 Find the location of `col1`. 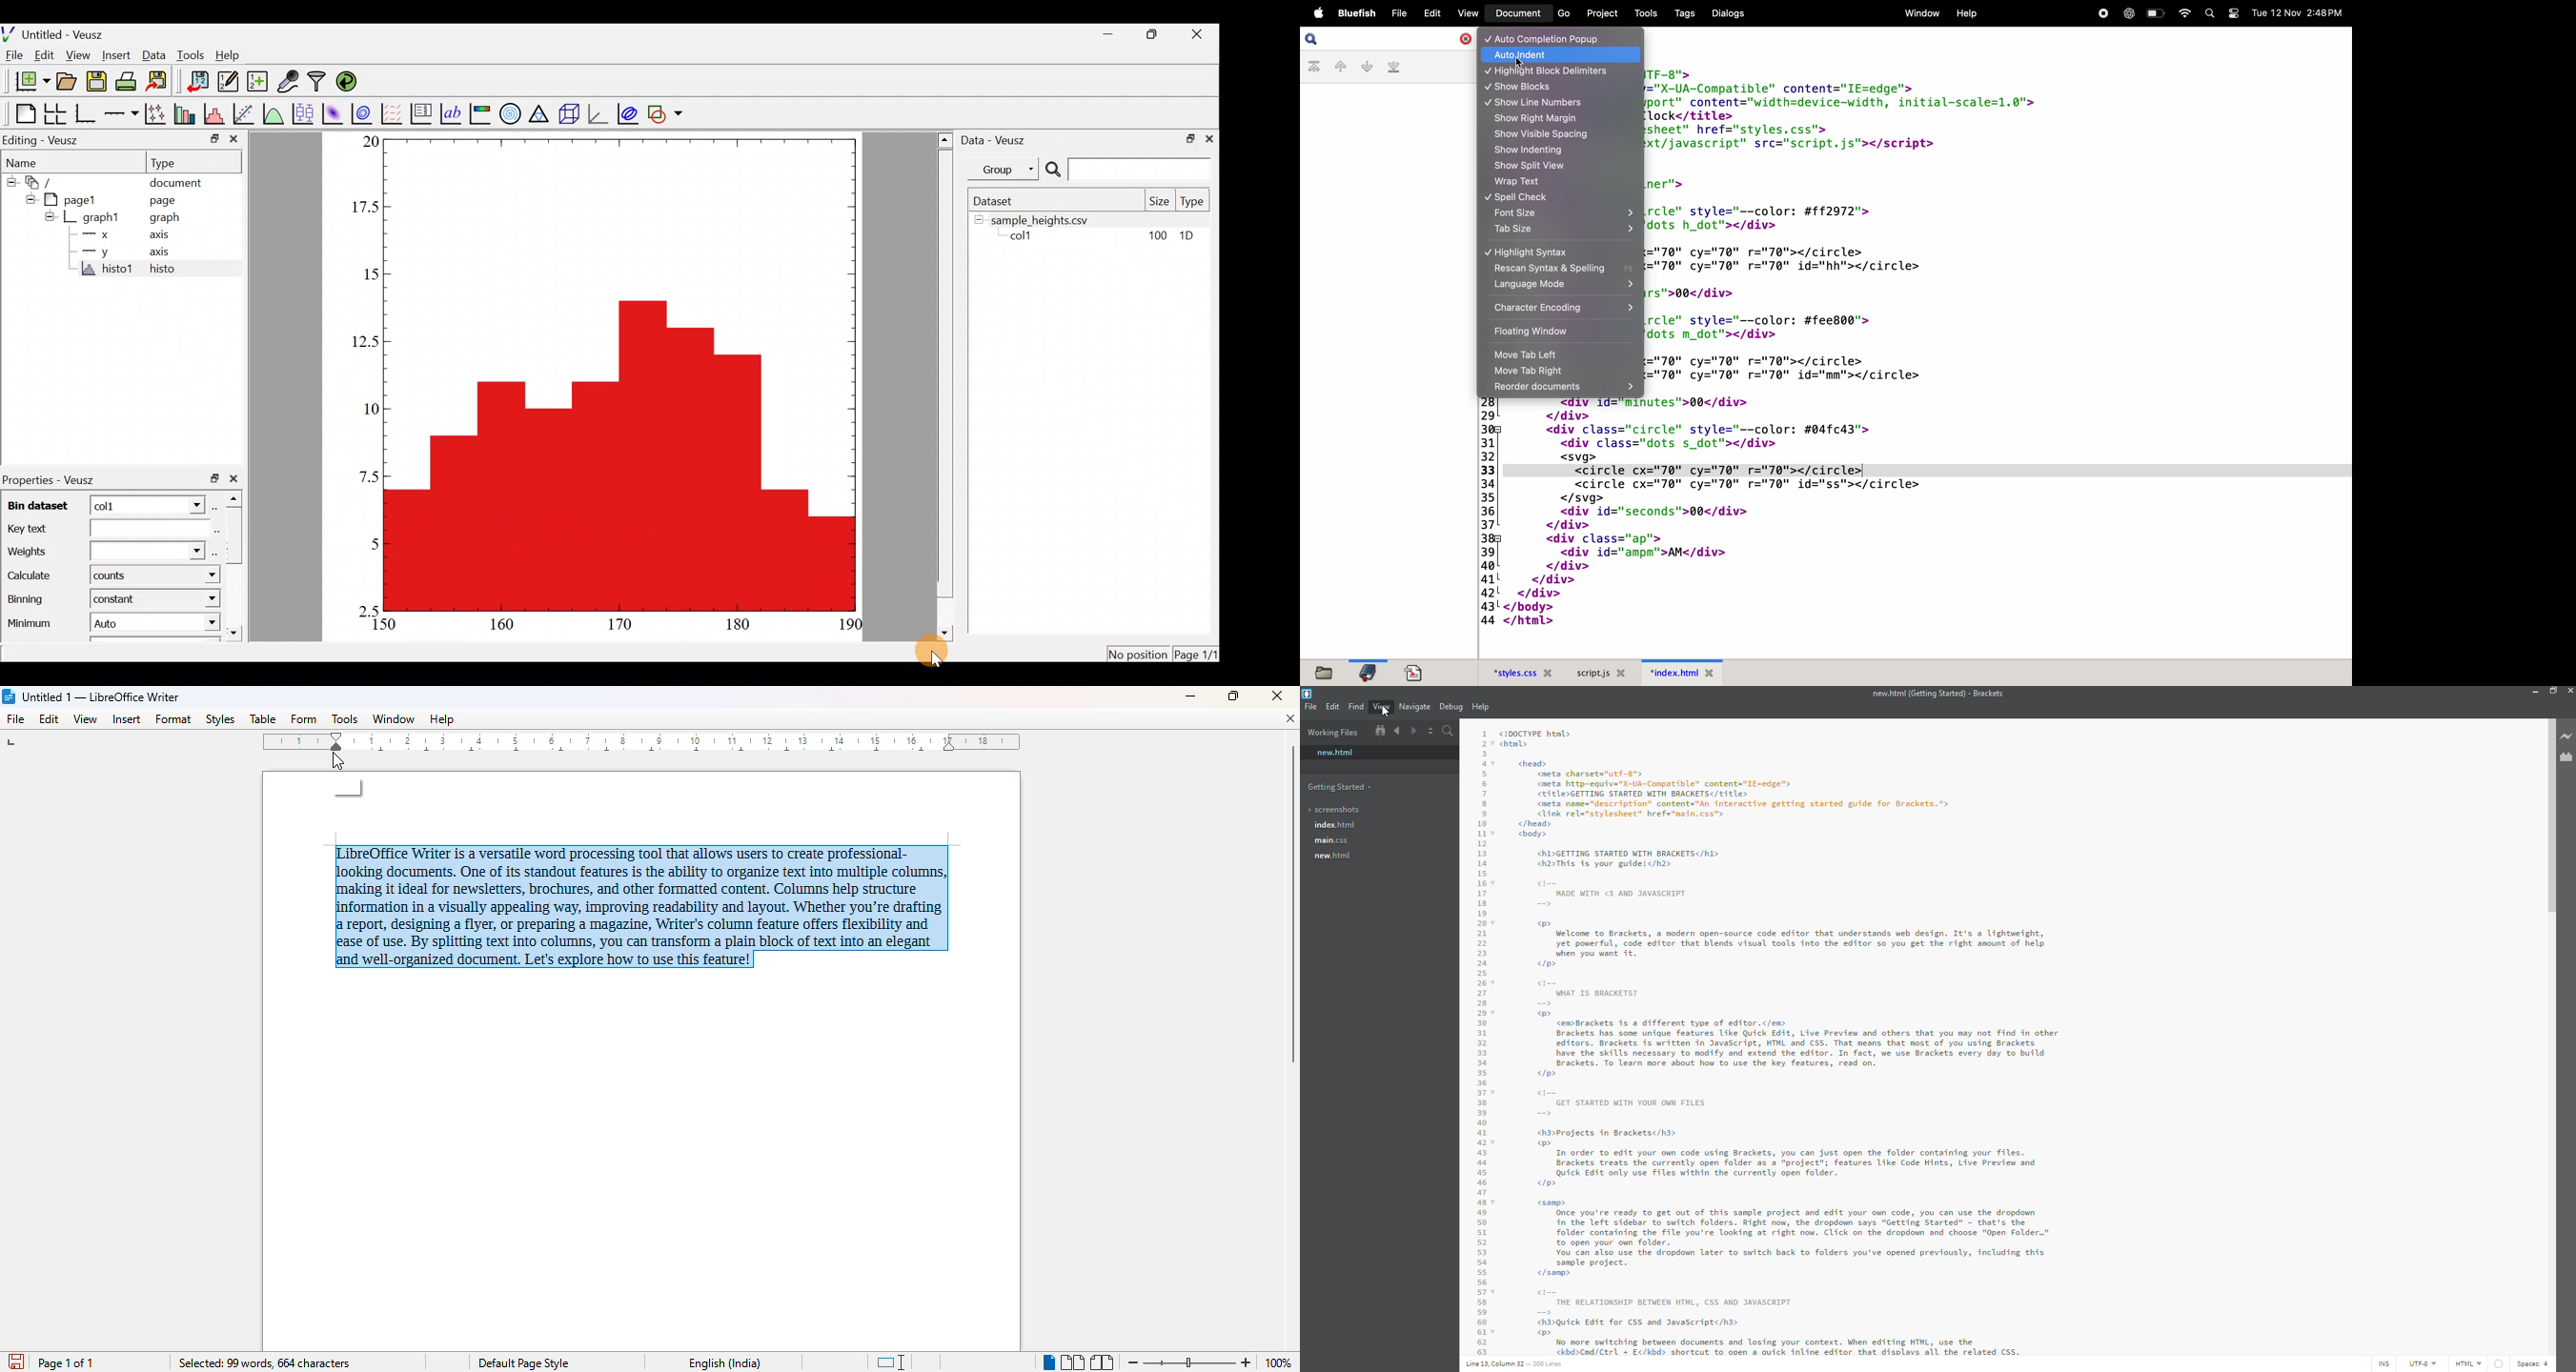

col1 is located at coordinates (125, 505).